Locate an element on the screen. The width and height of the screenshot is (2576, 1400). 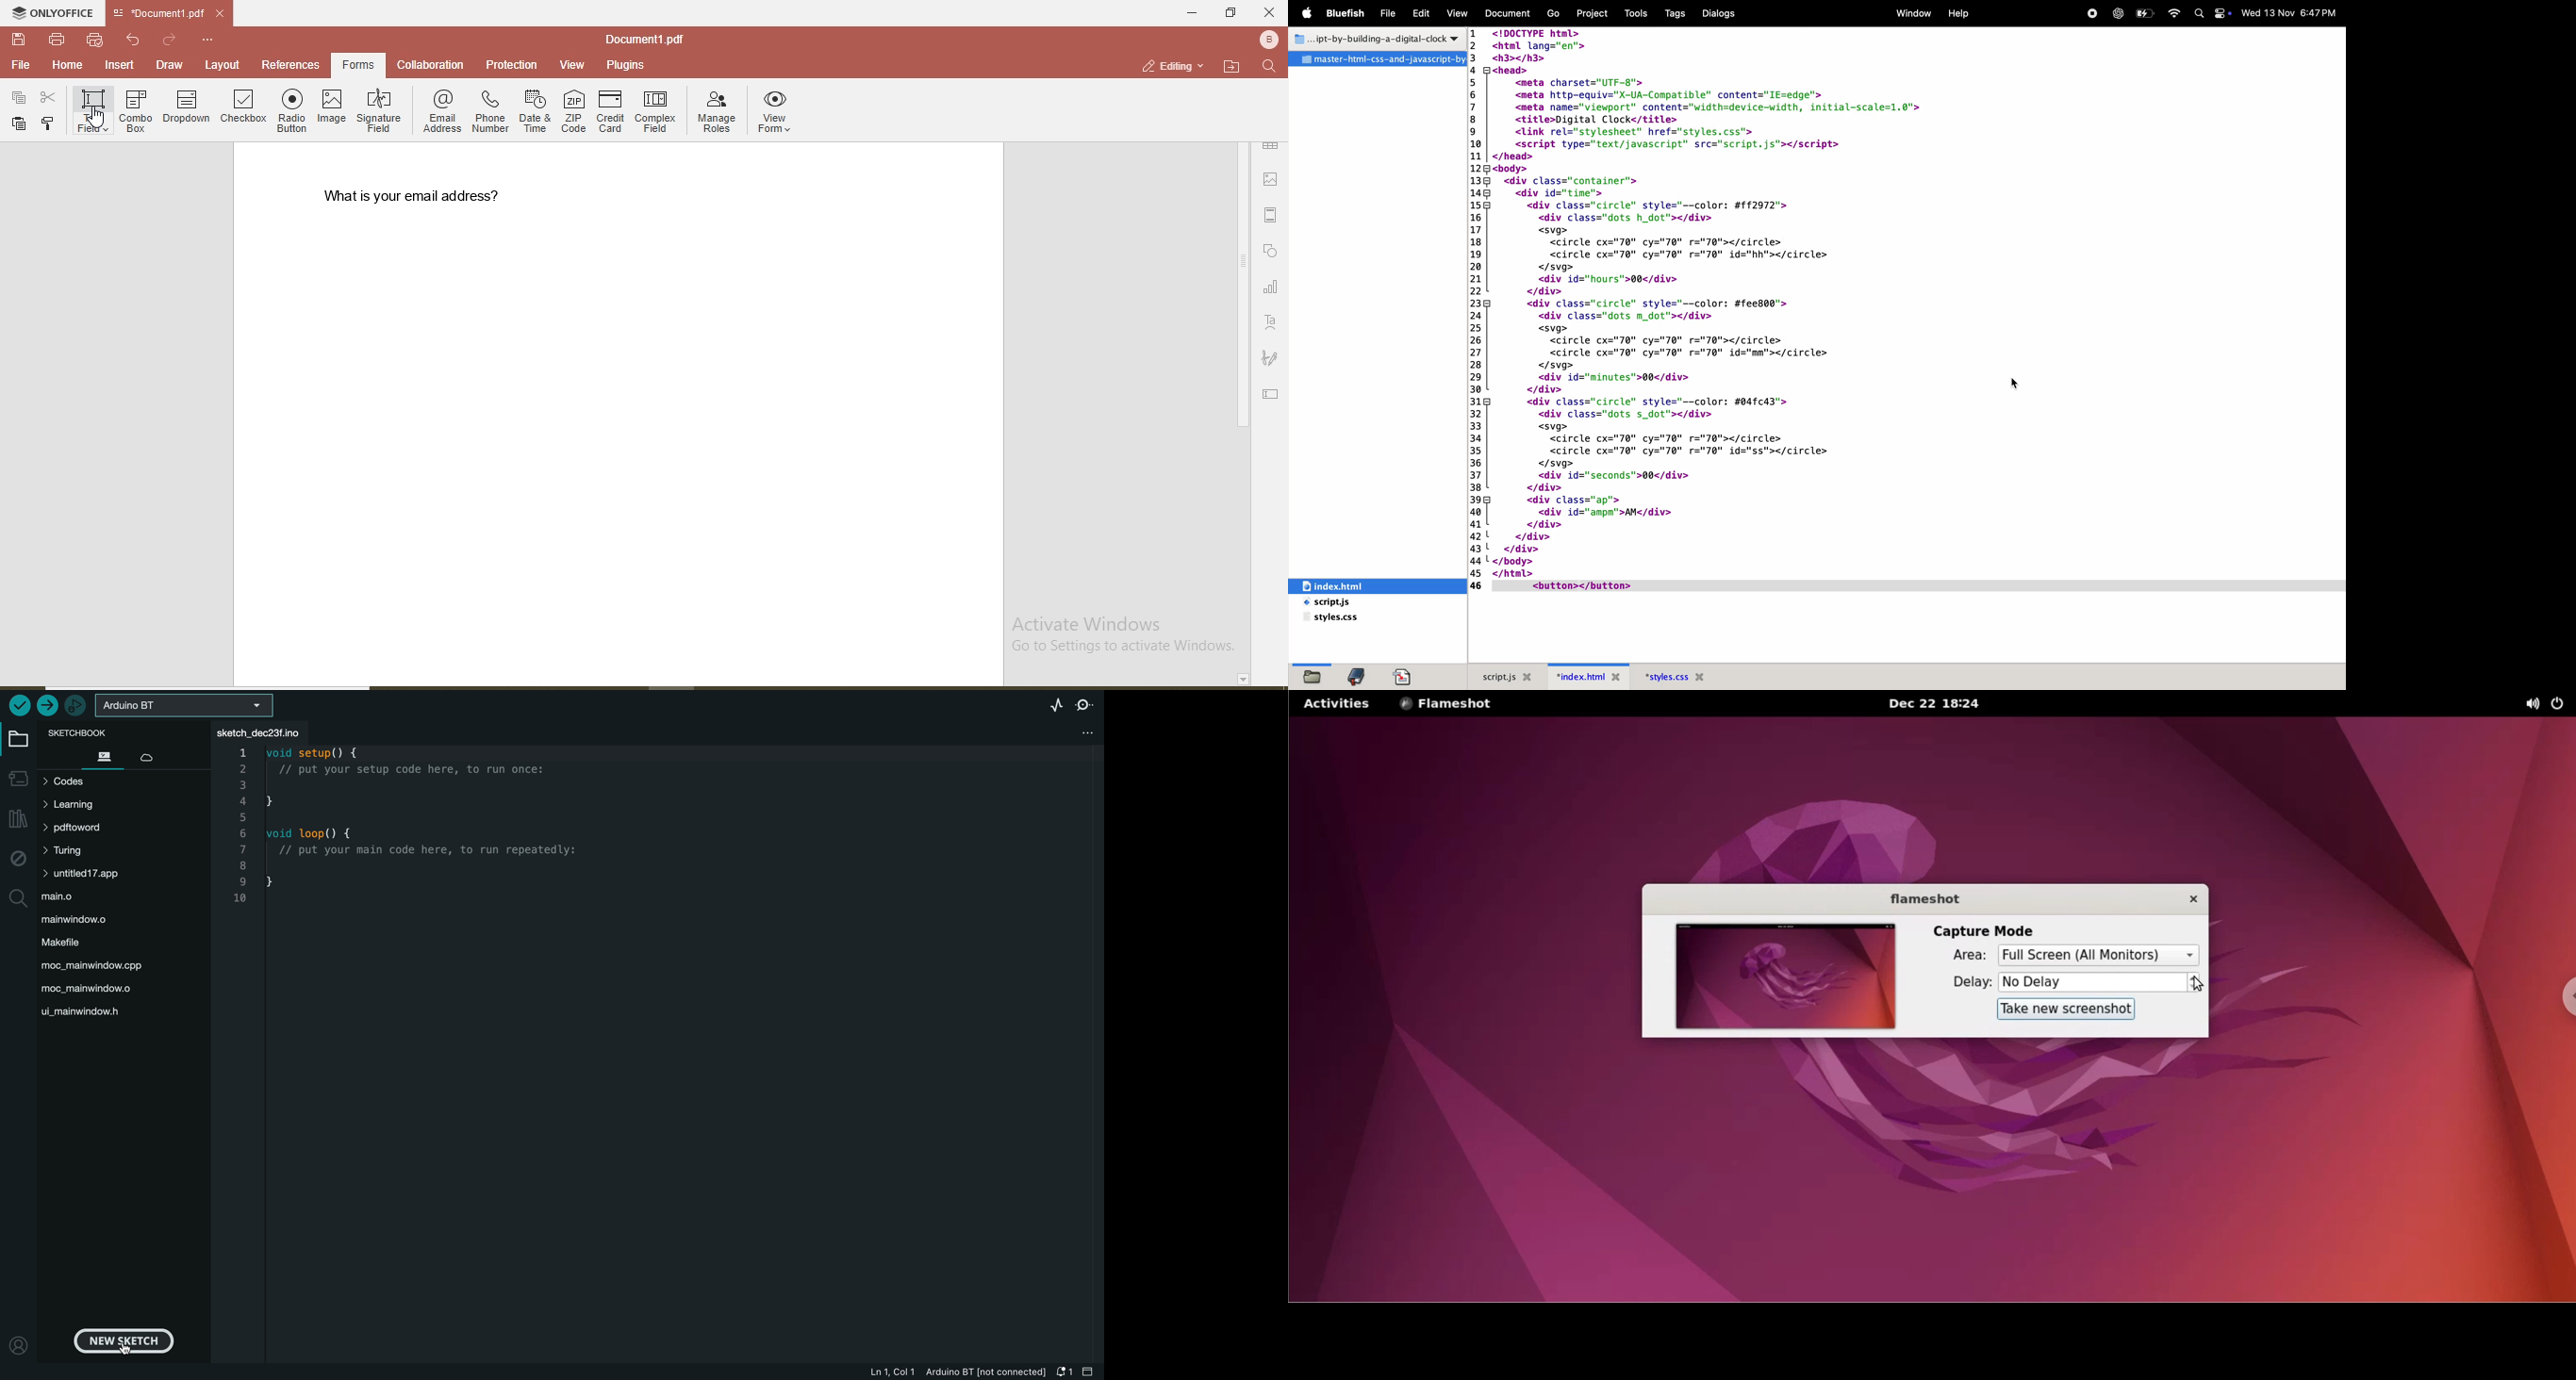
selected capture area full screen is located at coordinates (2100, 956).